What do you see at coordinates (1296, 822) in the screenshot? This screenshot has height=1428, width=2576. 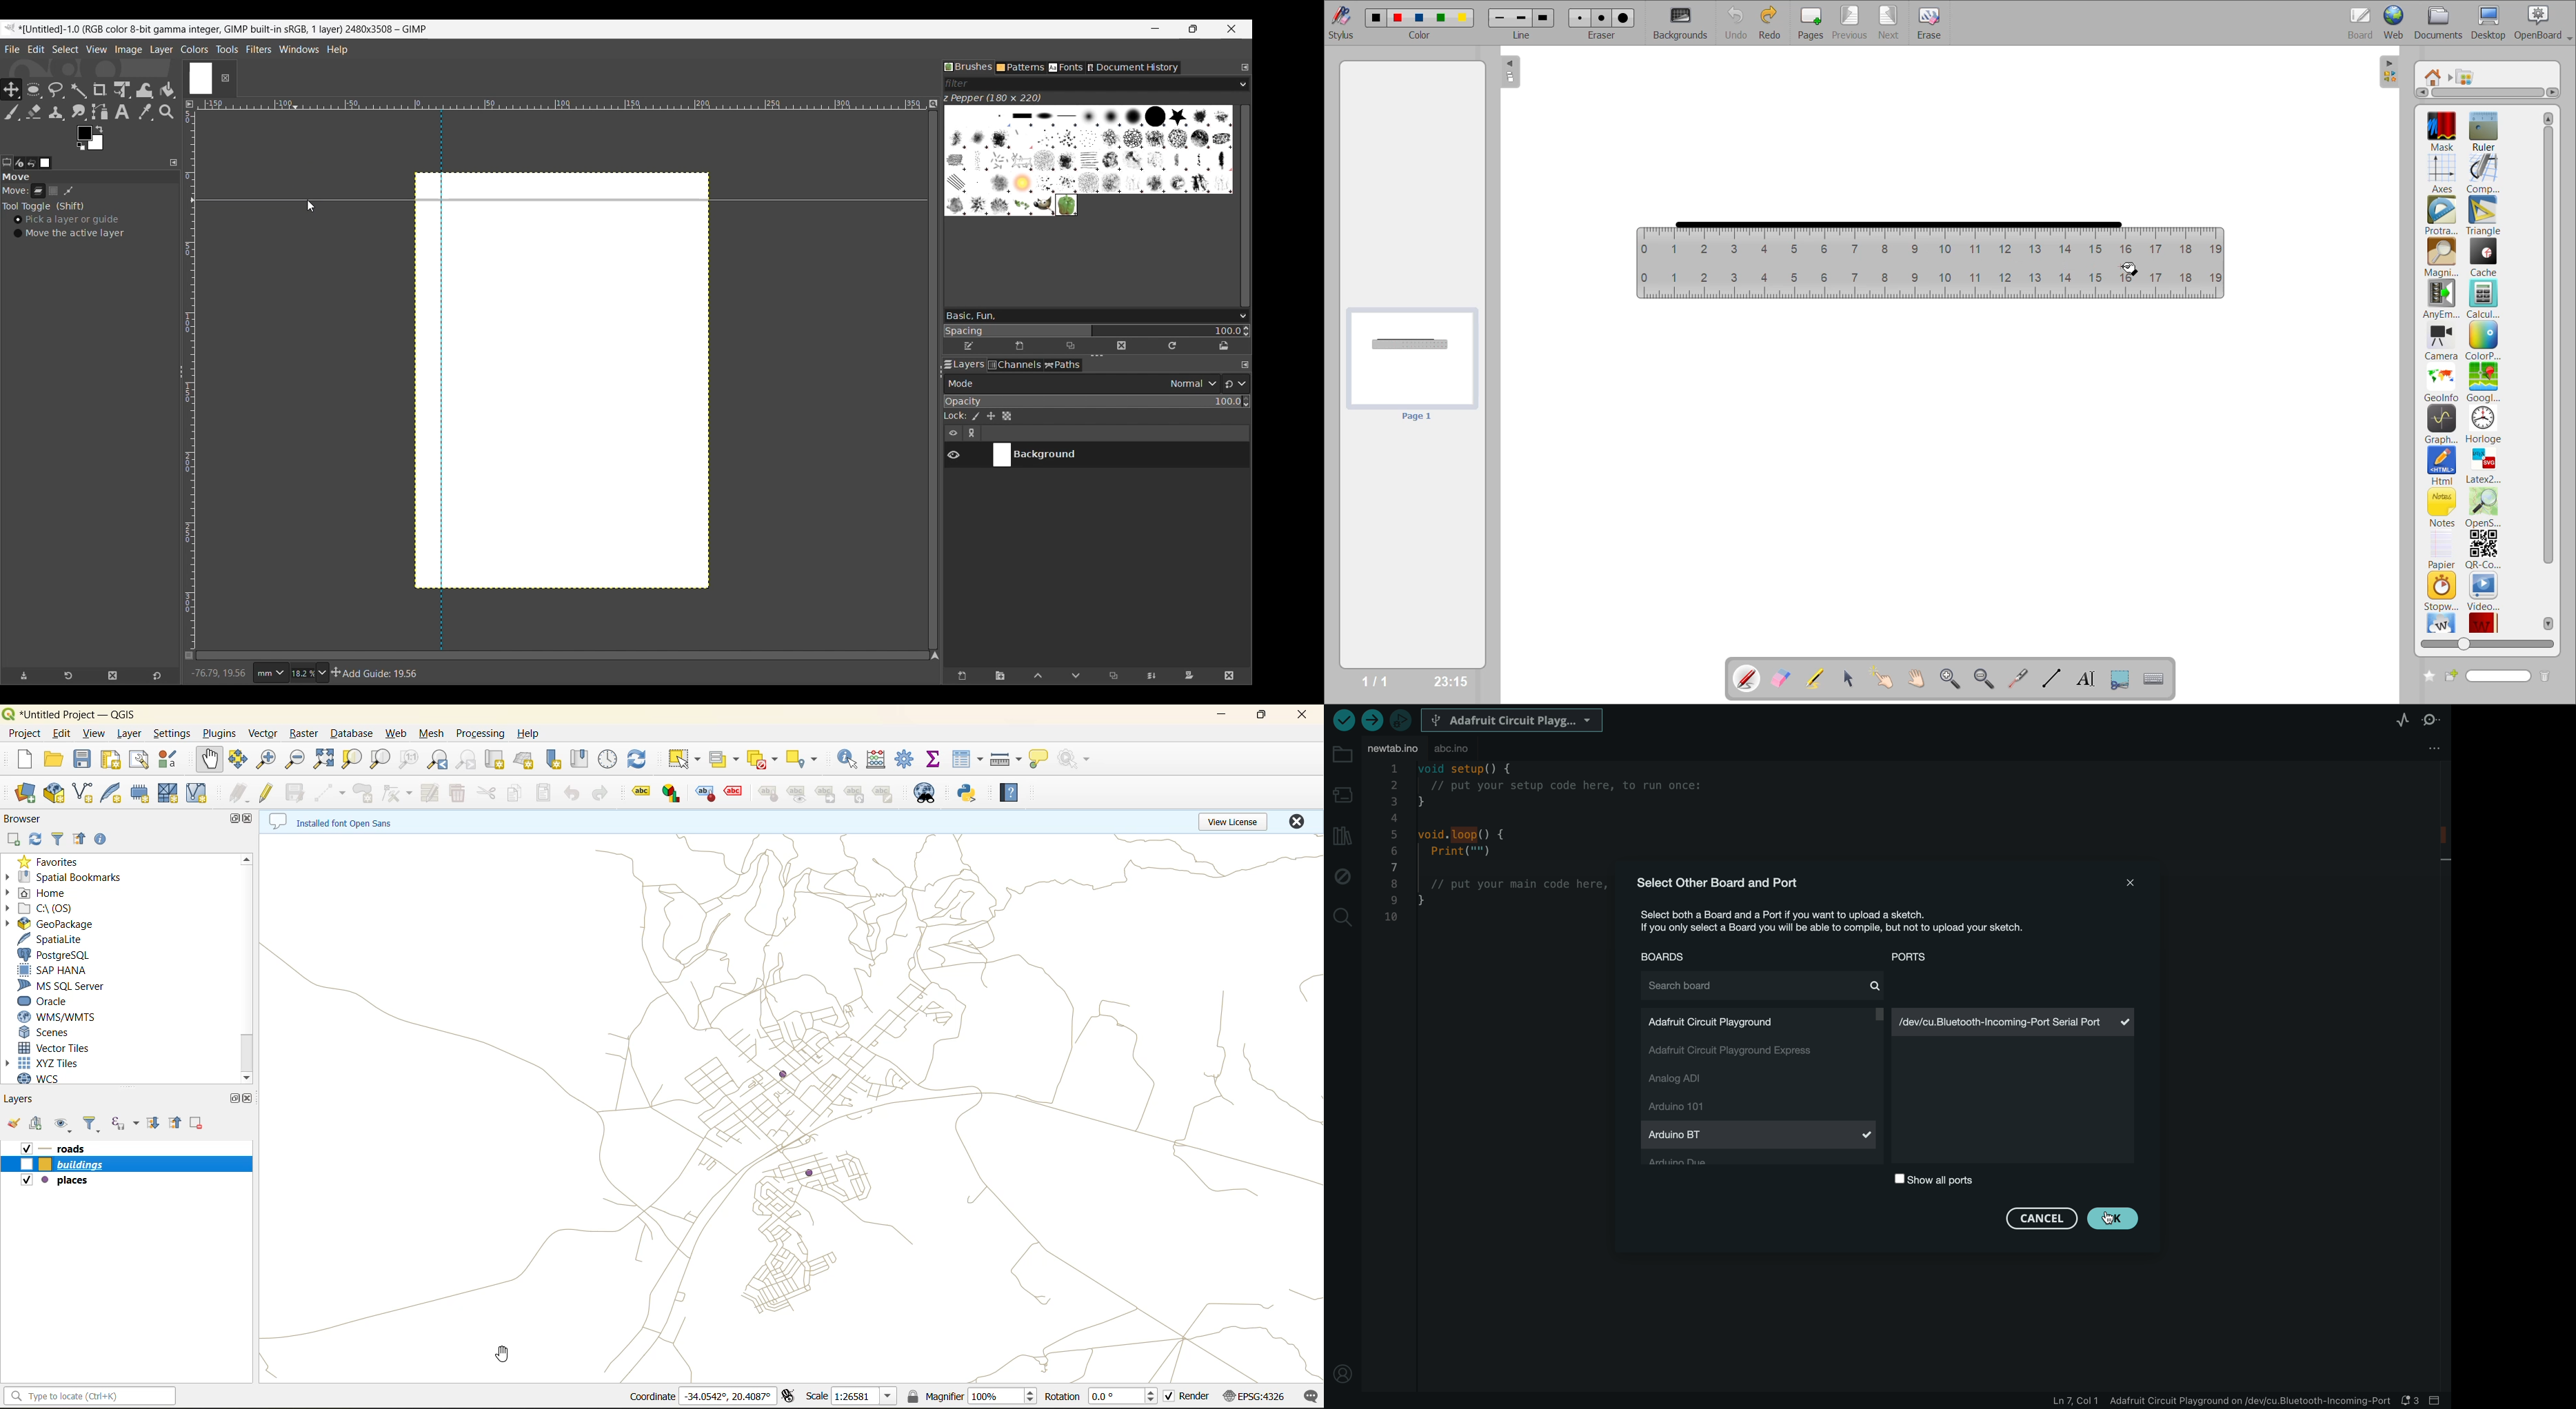 I see `close` at bounding box center [1296, 822].